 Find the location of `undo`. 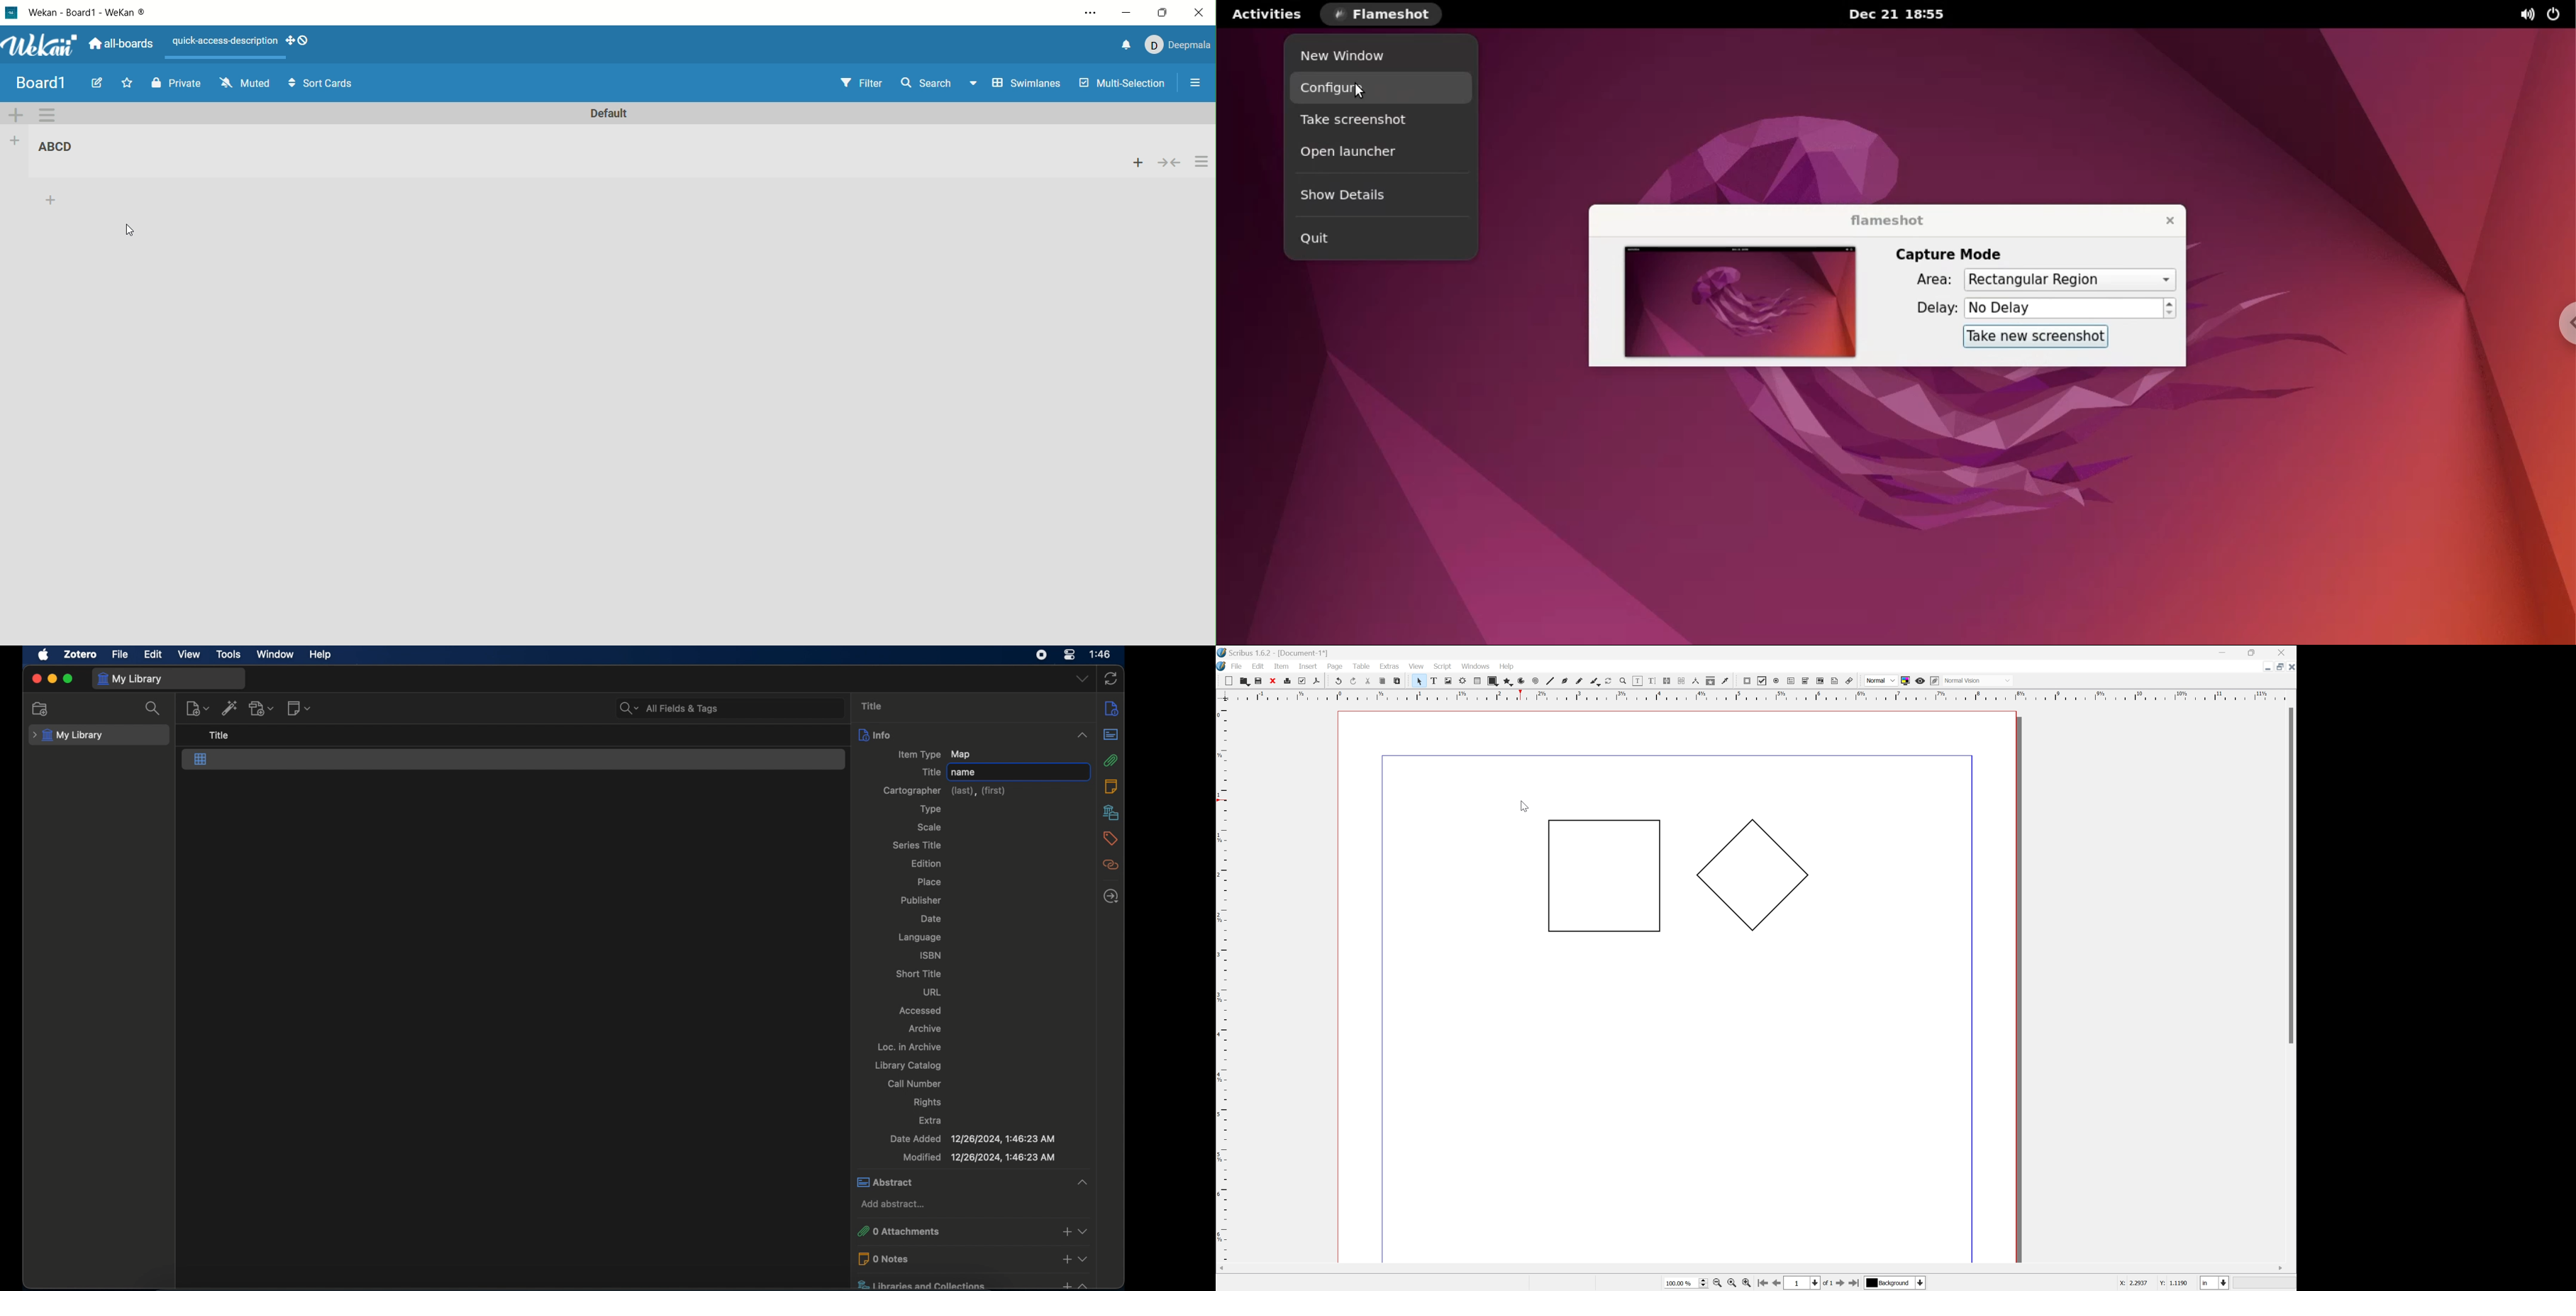

undo is located at coordinates (1338, 681).